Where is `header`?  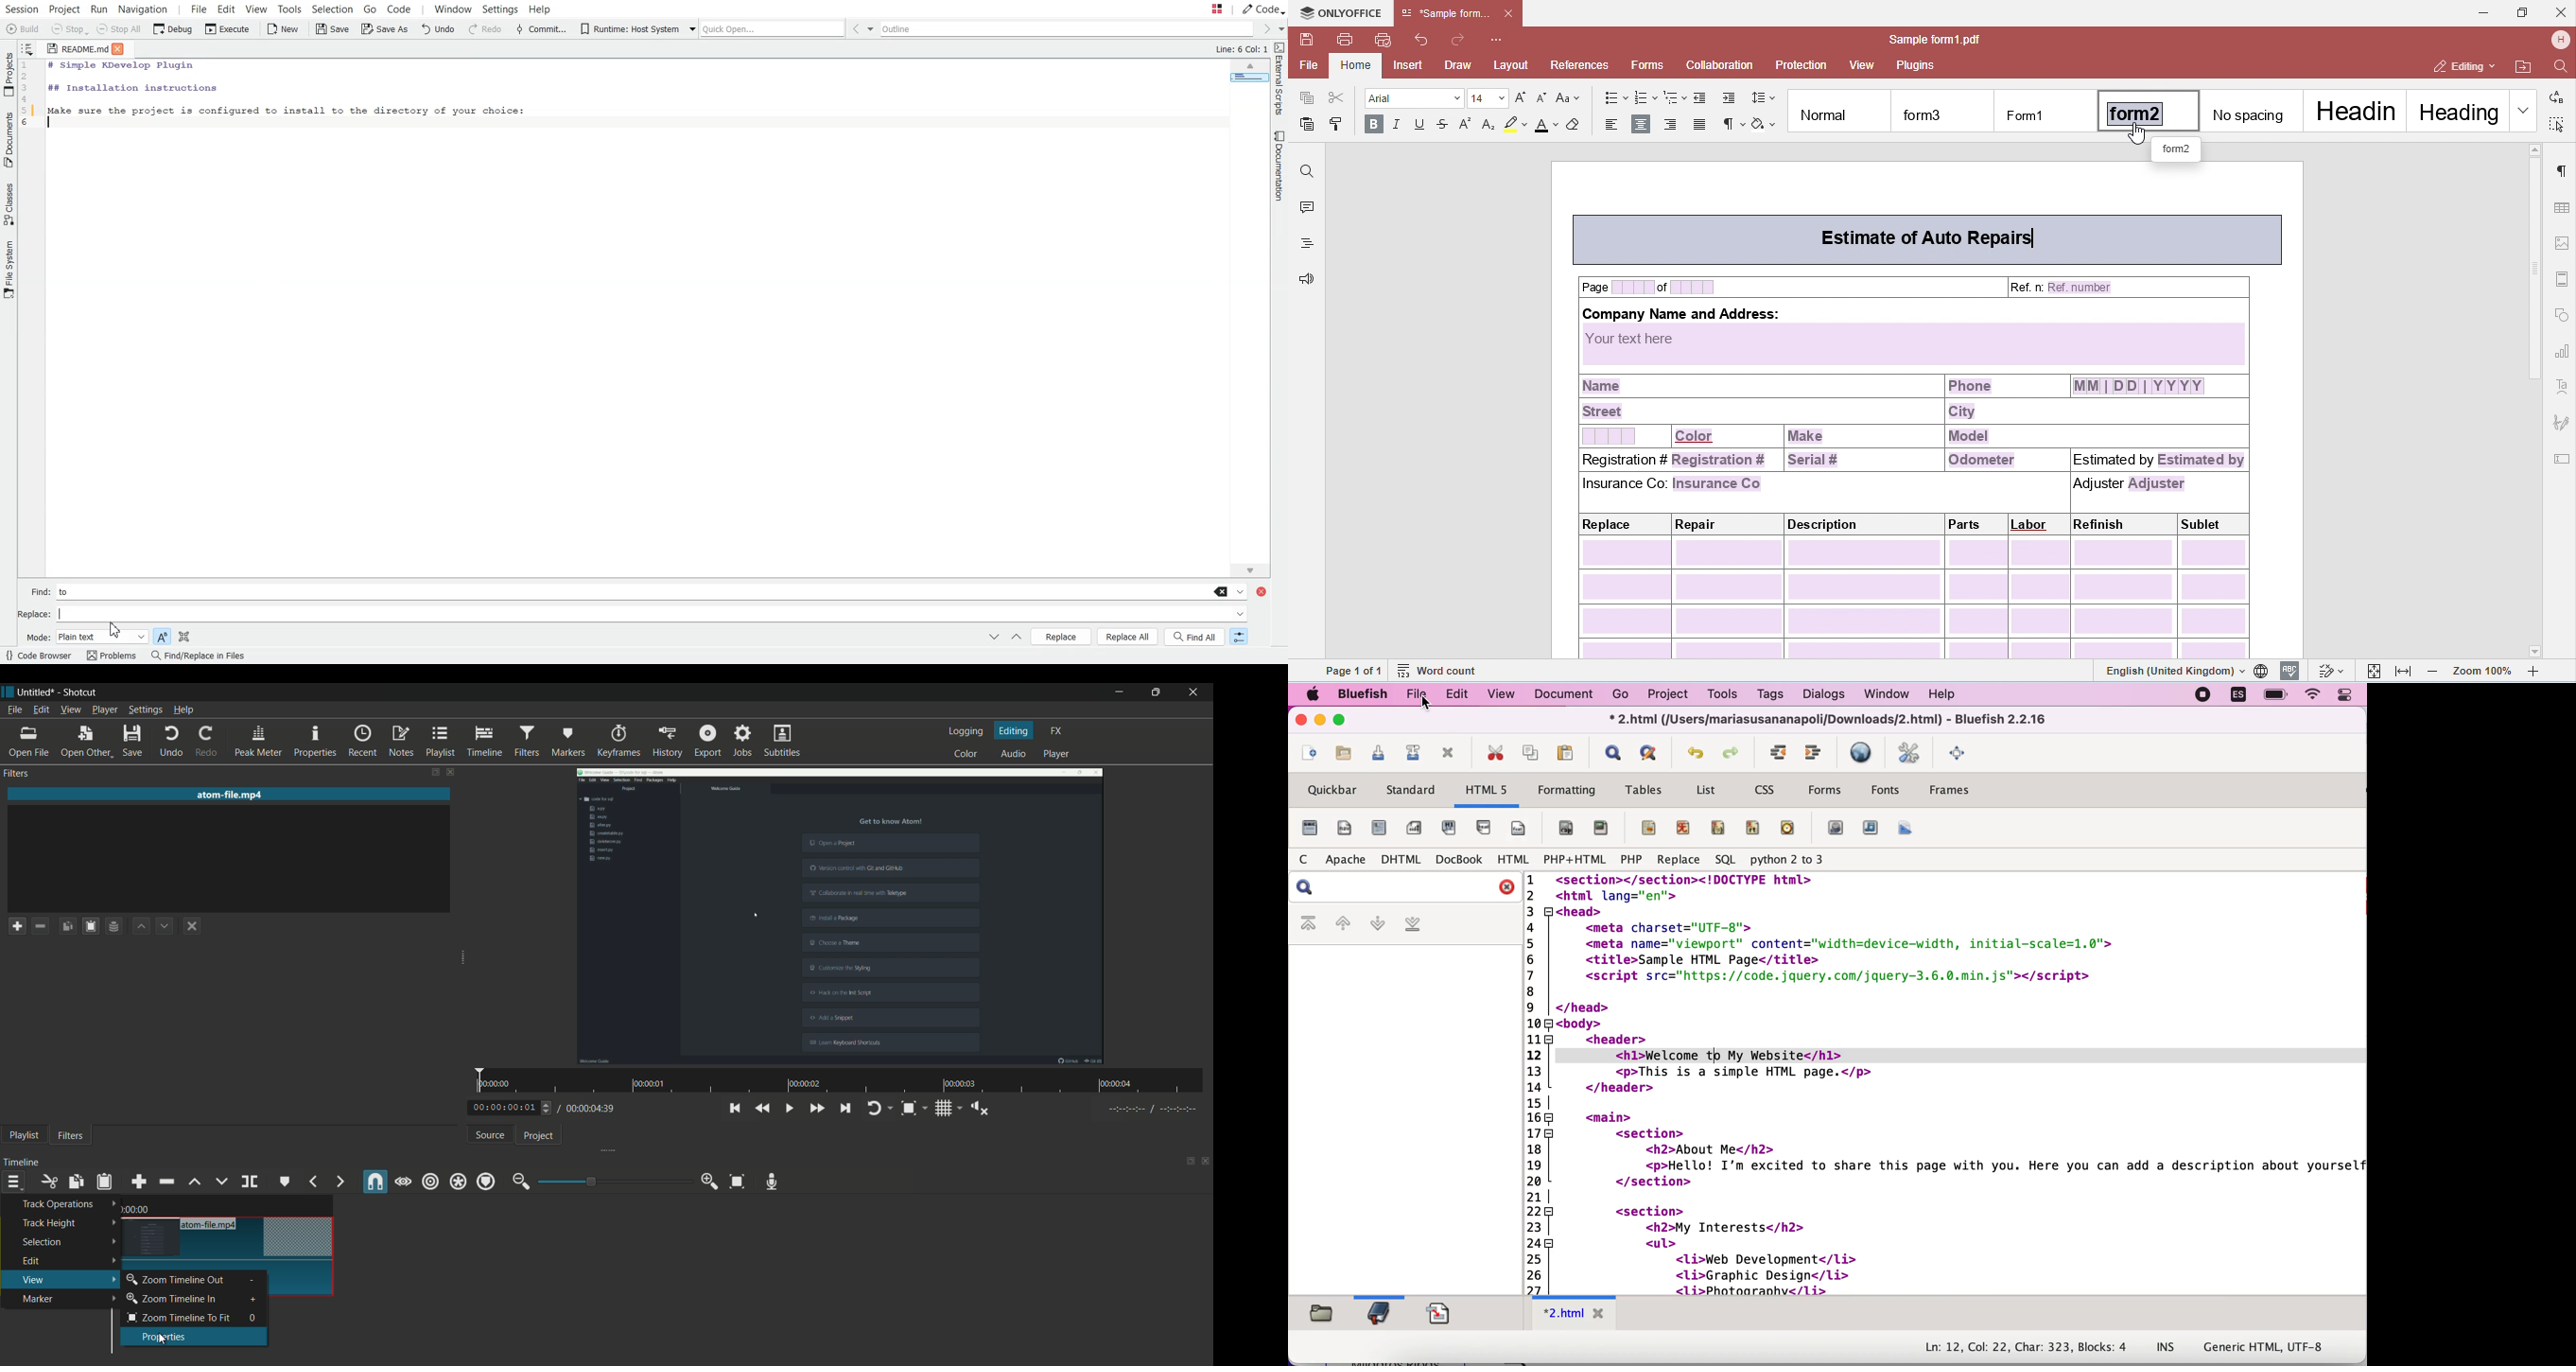 header is located at coordinates (1484, 830).